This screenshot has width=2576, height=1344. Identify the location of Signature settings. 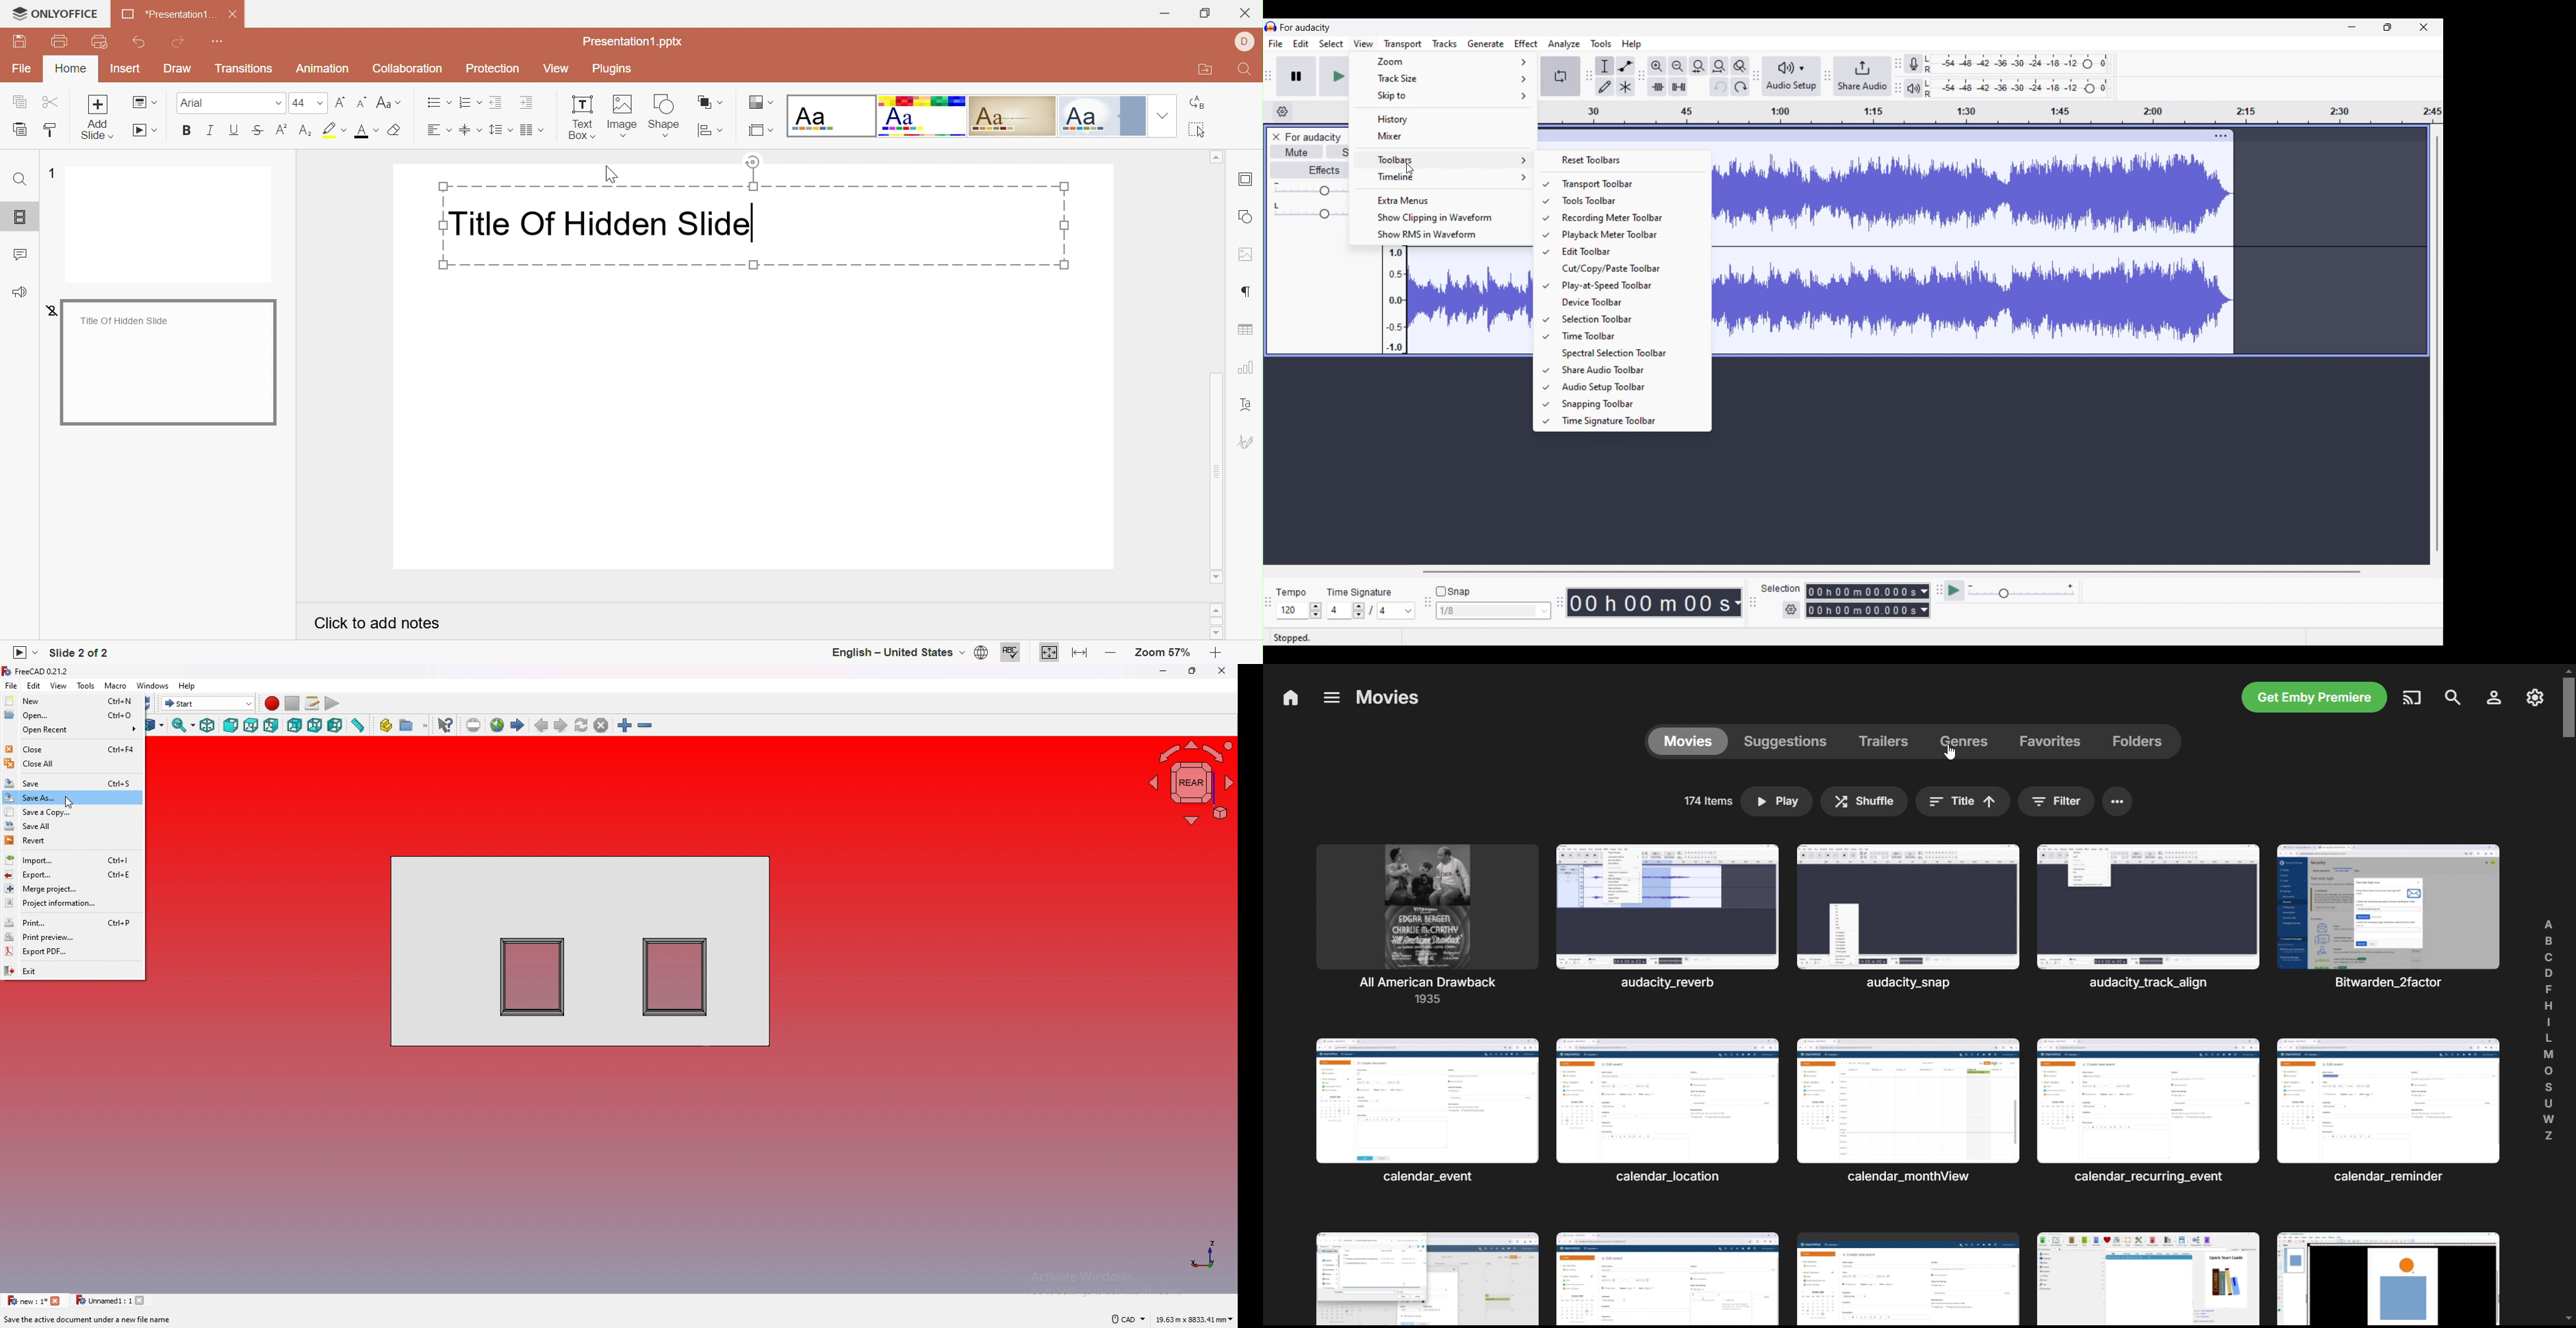
(1248, 441).